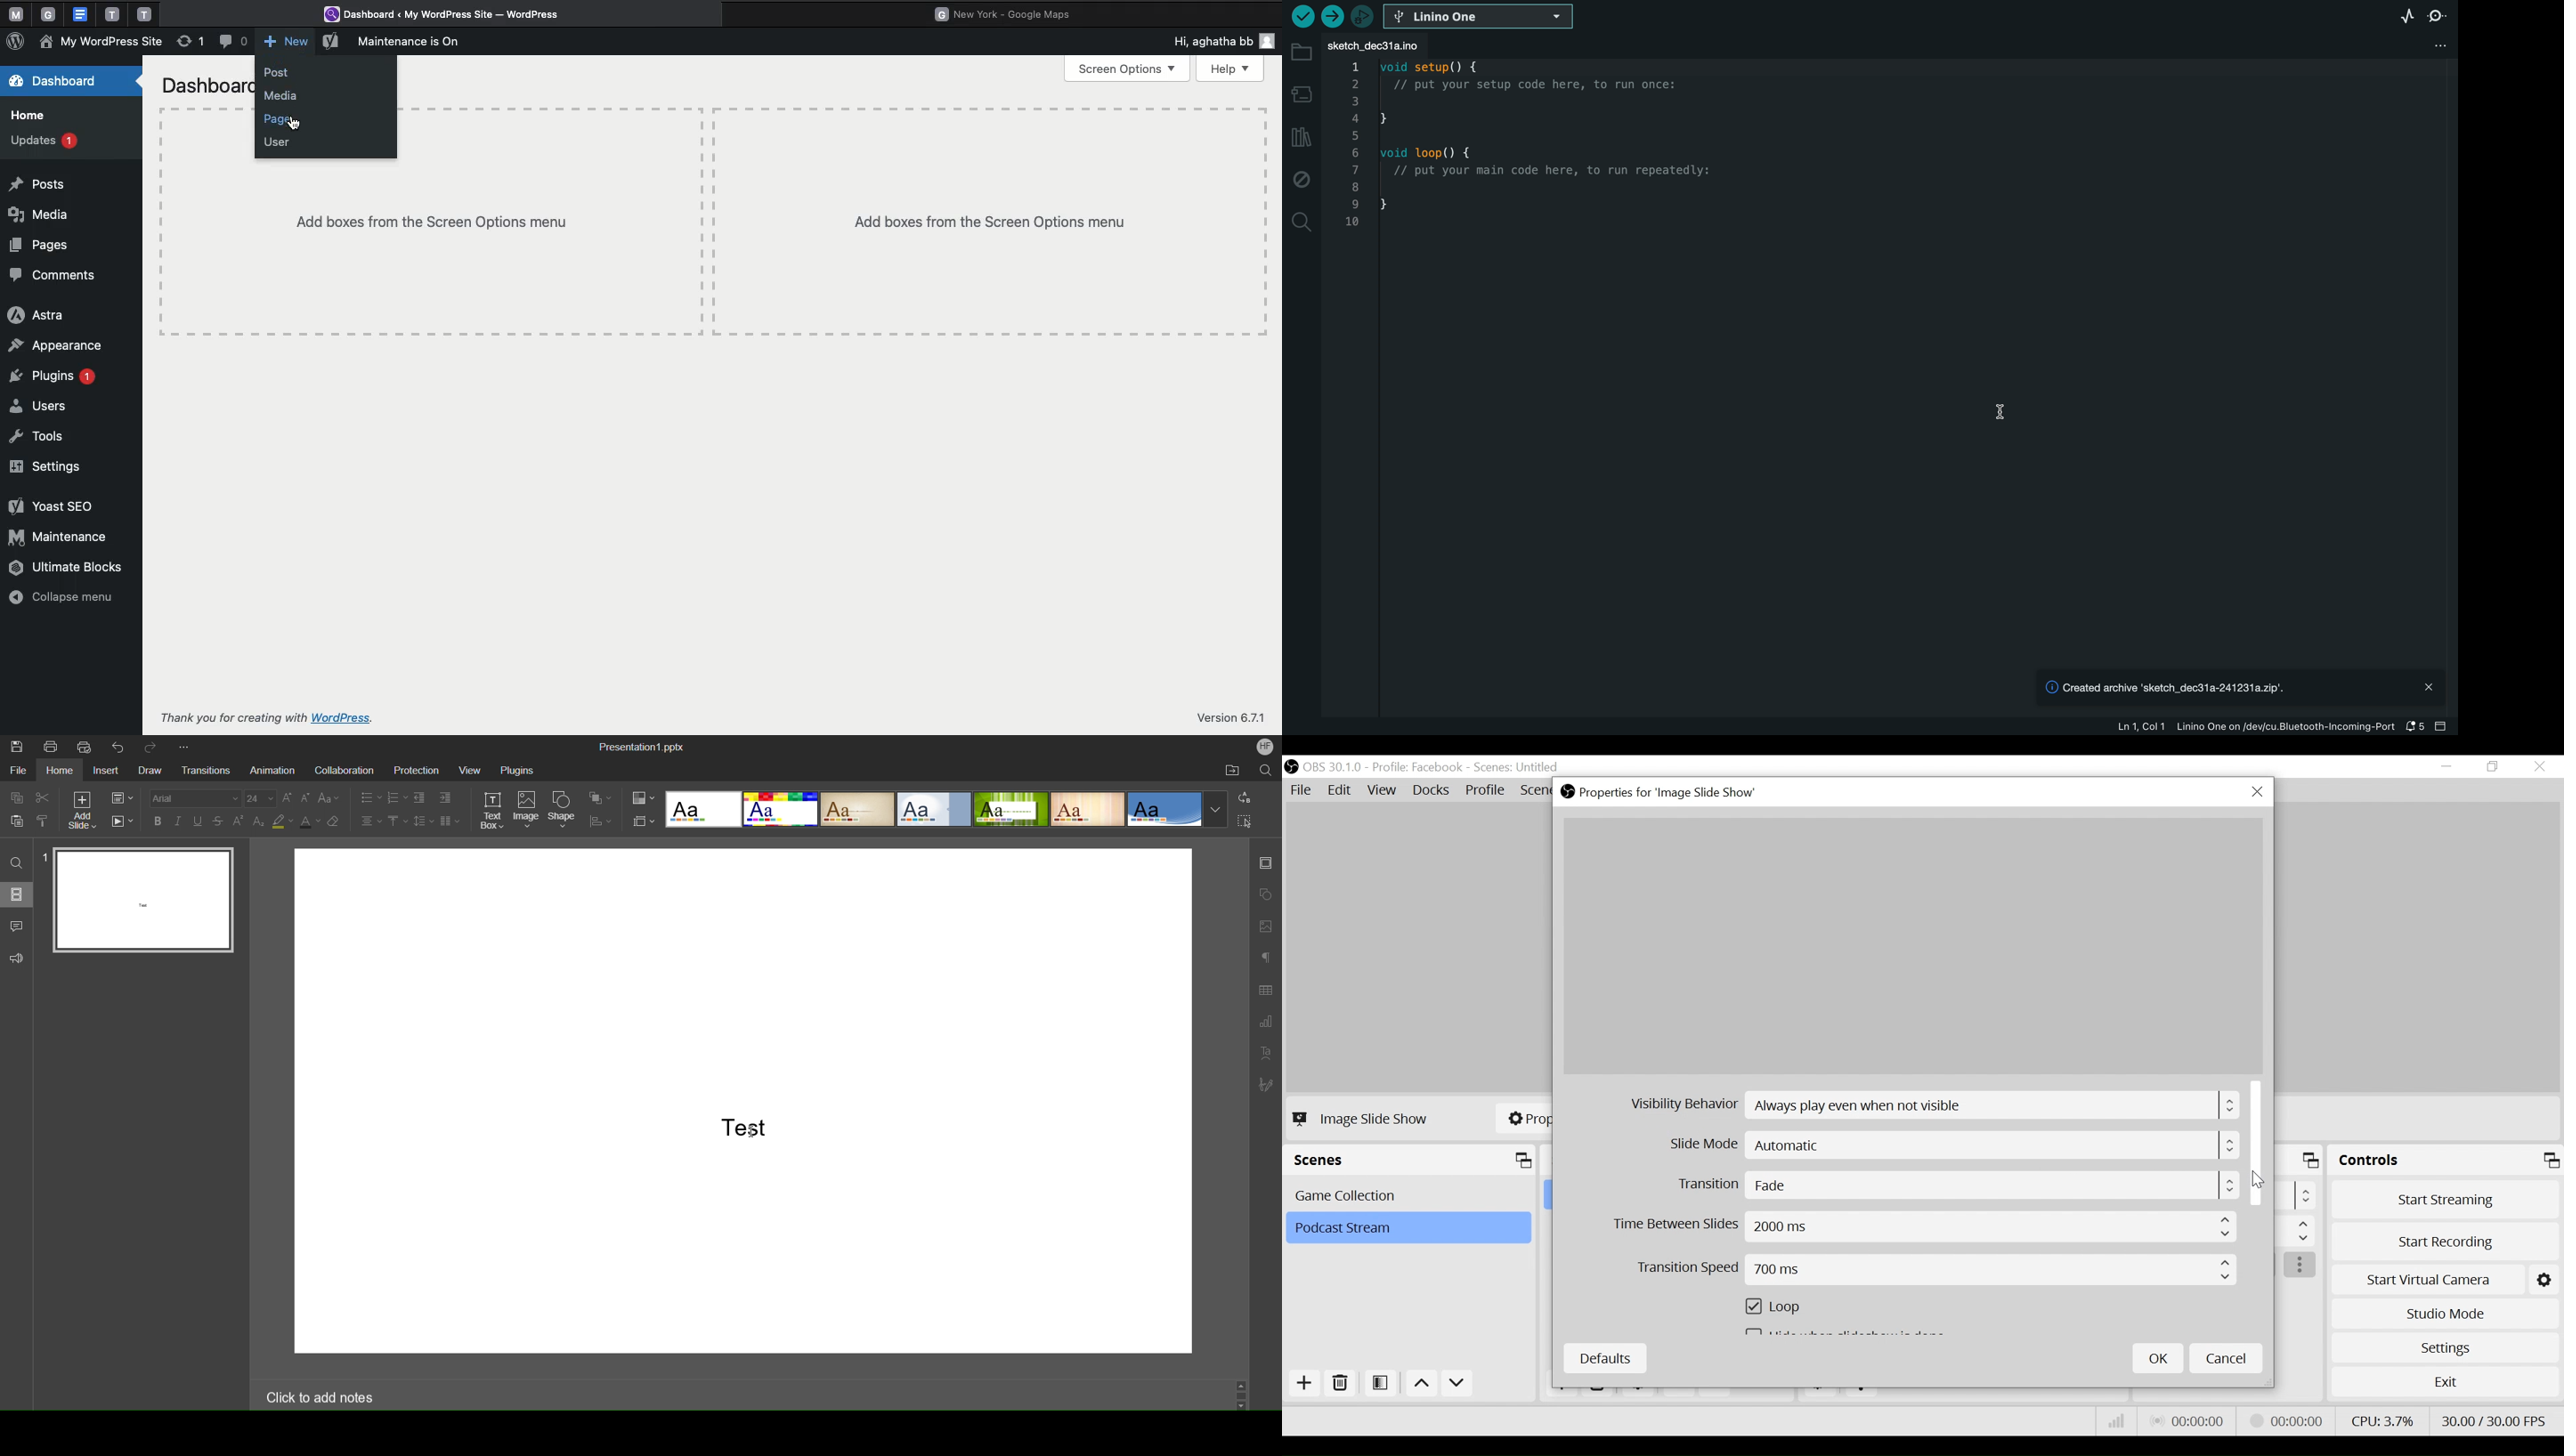 Image resolution: width=2576 pixels, height=1456 pixels. What do you see at coordinates (61, 771) in the screenshot?
I see `Home` at bounding box center [61, 771].